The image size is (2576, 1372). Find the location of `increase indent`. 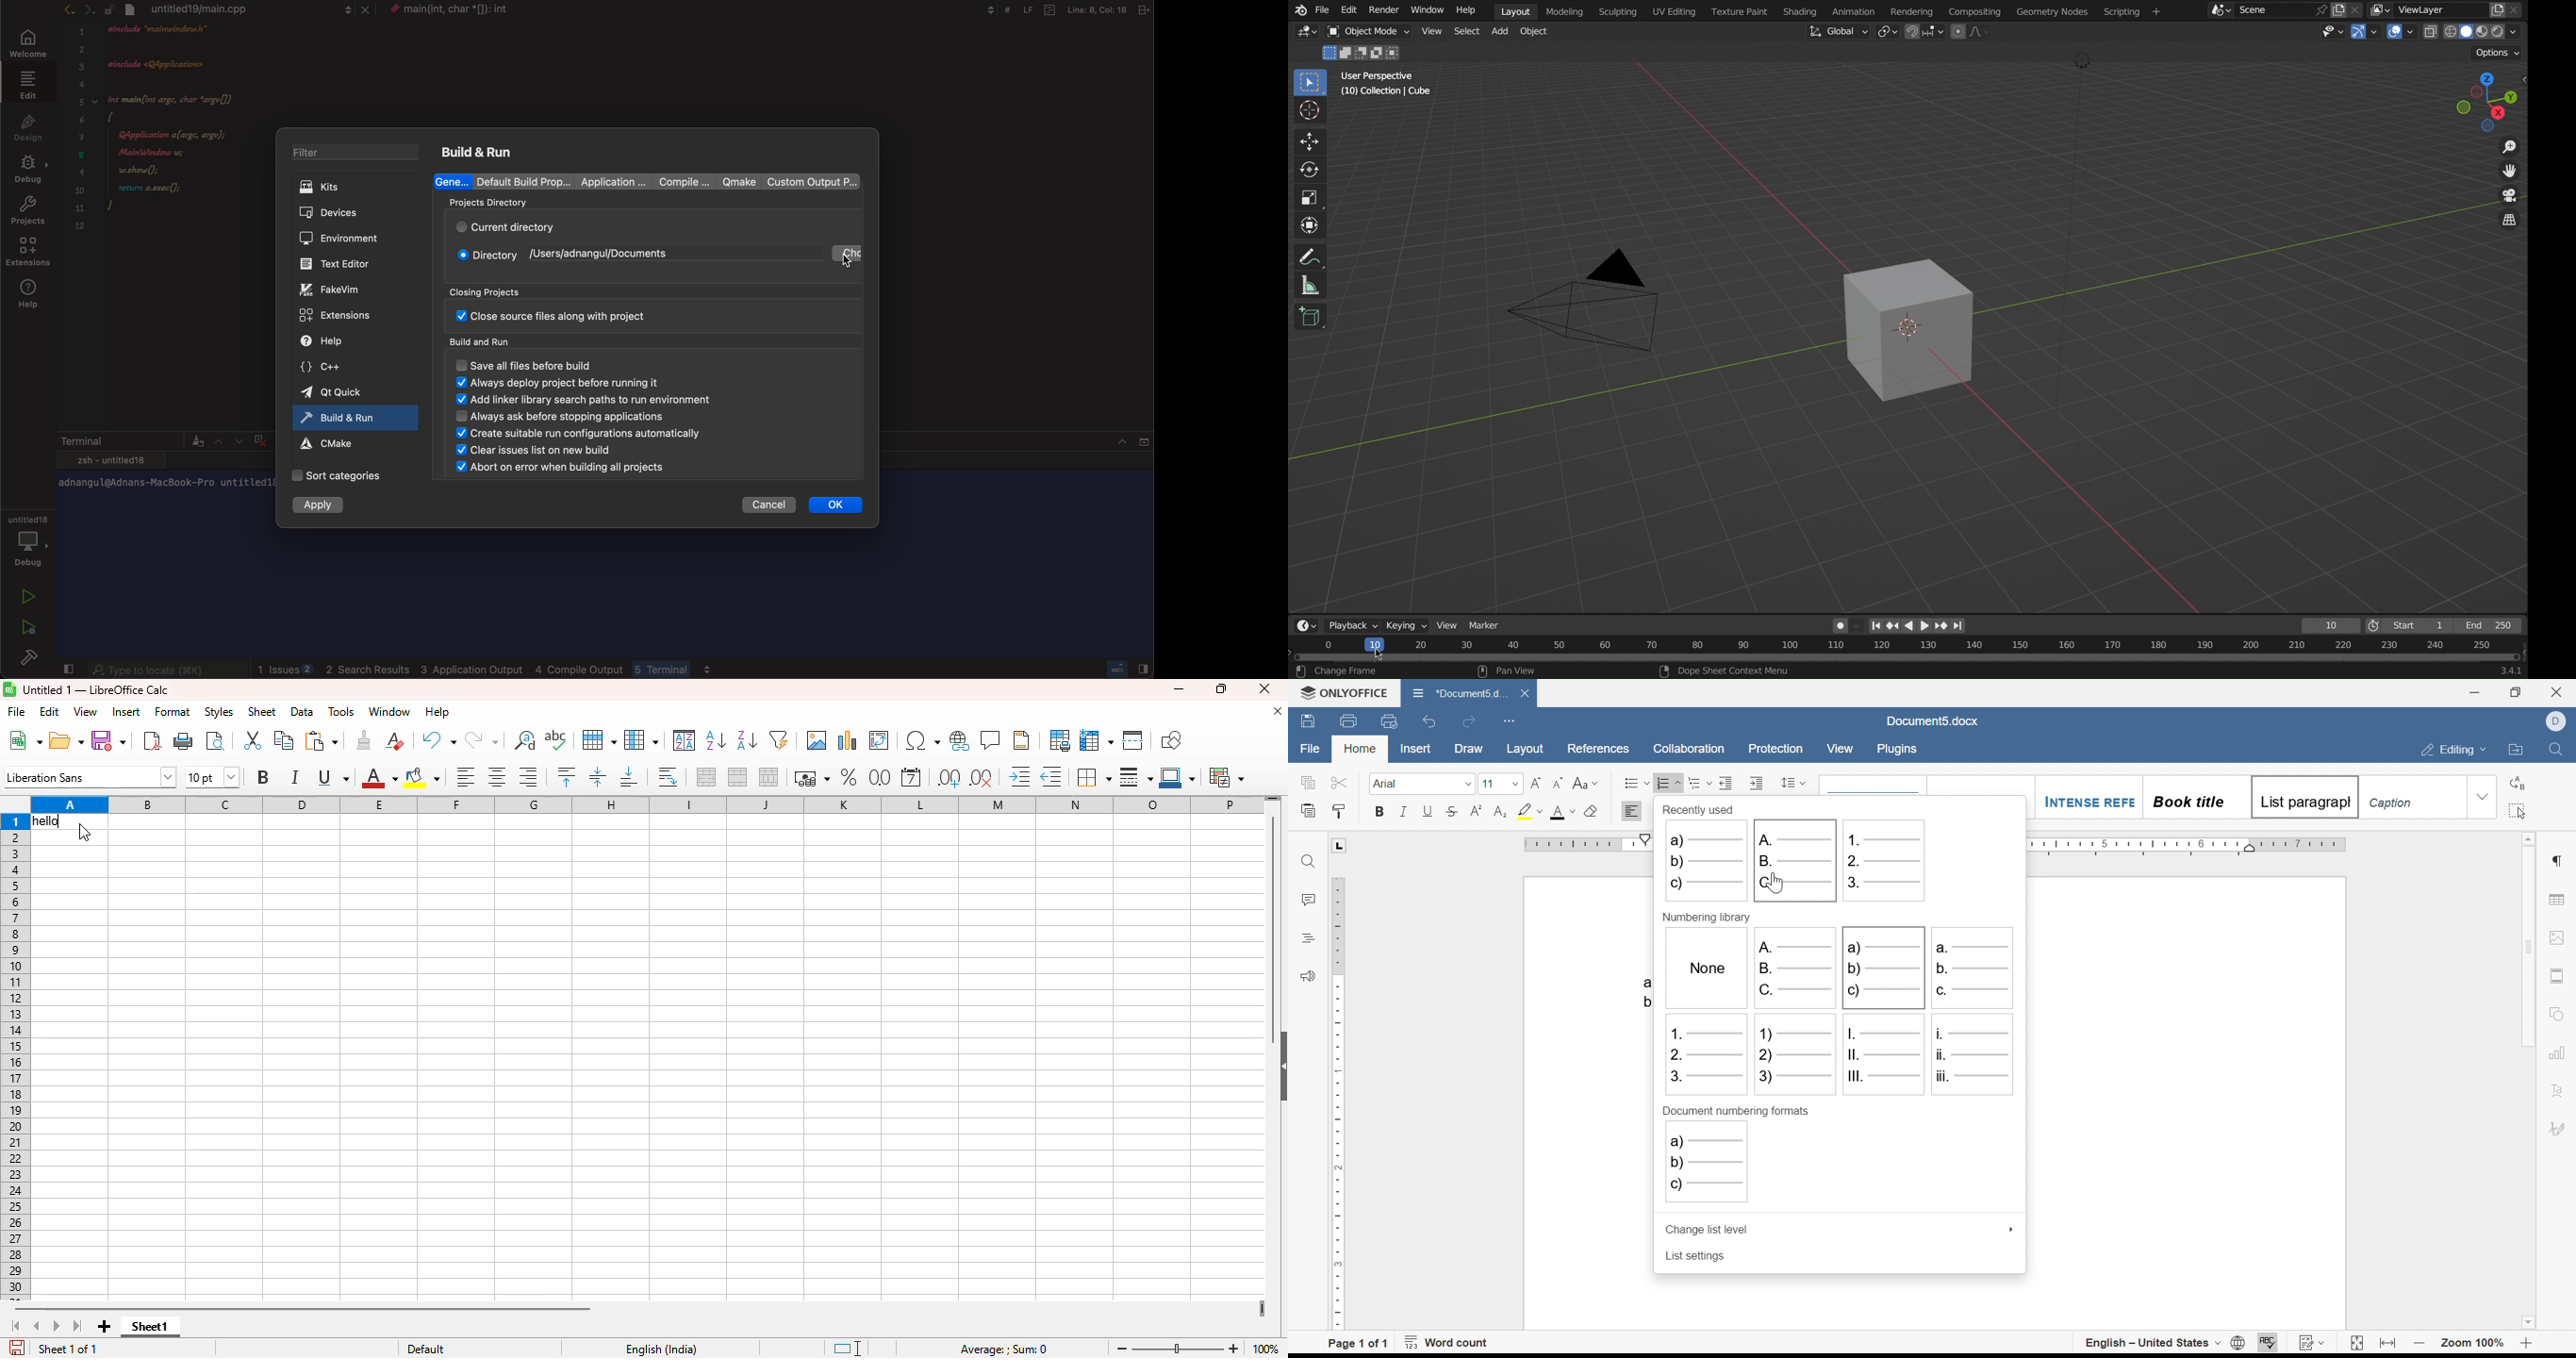

increase indent is located at coordinates (1758, 782).